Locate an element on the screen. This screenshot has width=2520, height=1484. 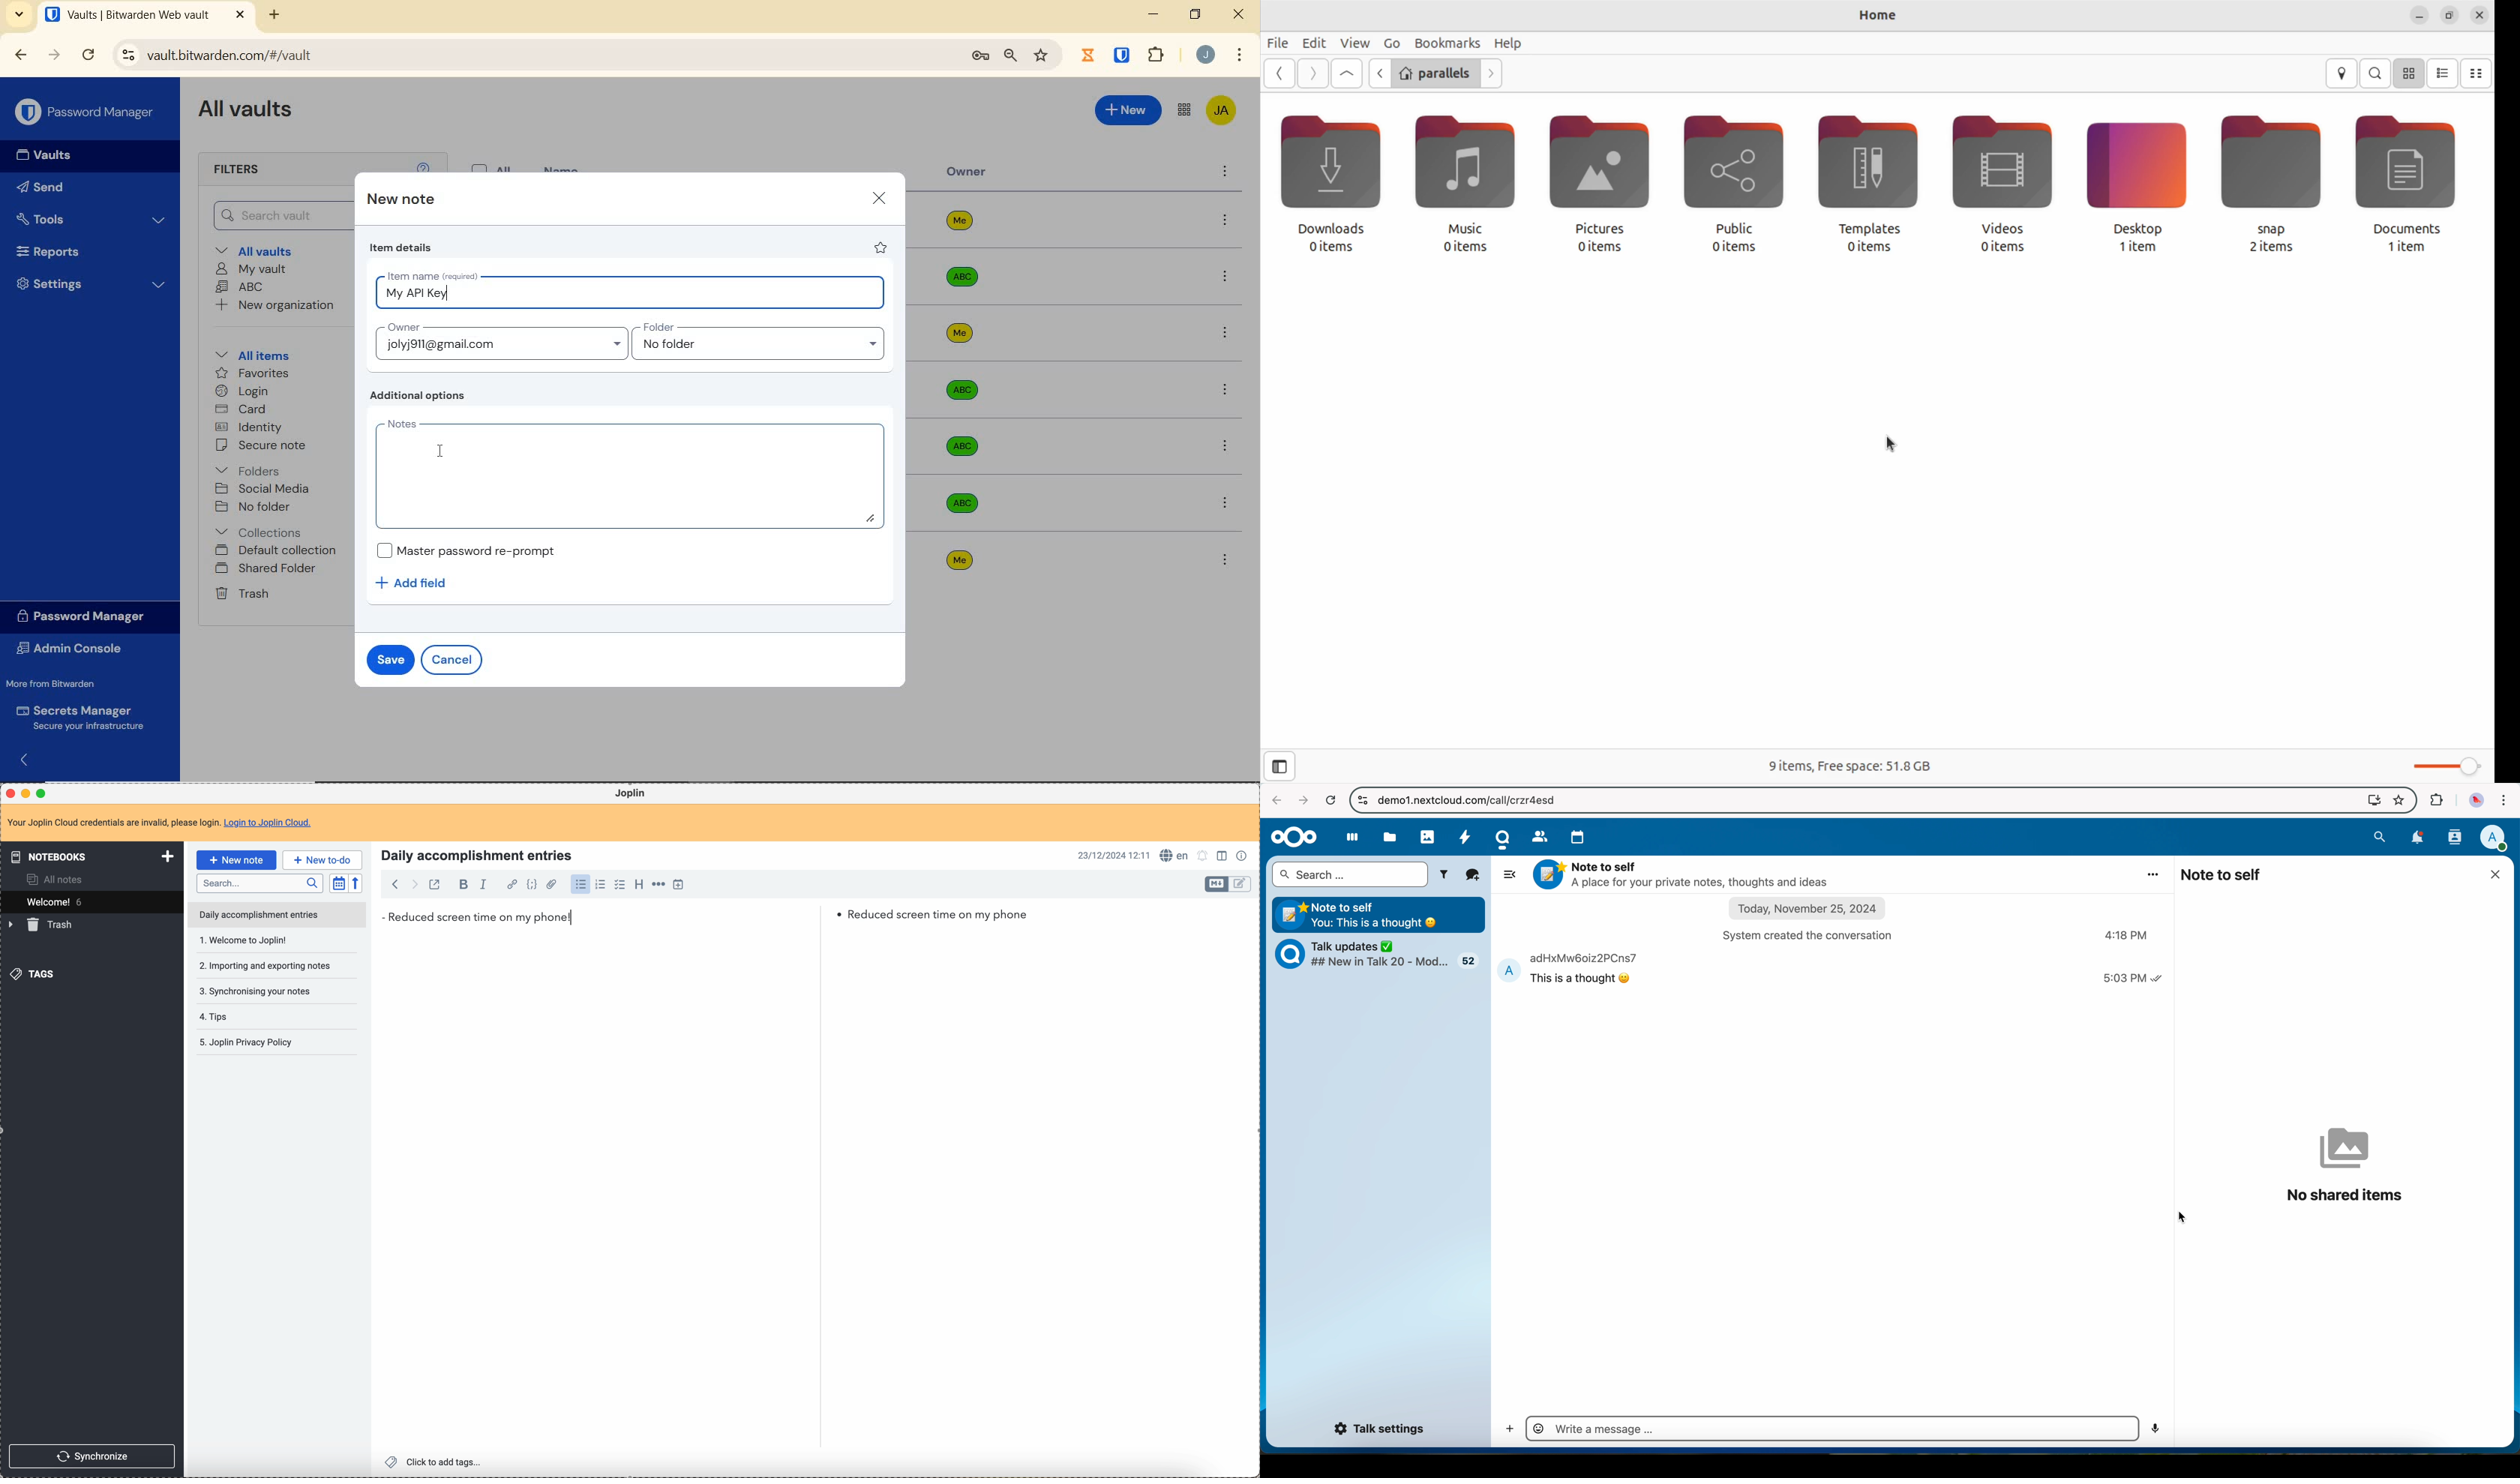
login is located at coordinates (245, 392).